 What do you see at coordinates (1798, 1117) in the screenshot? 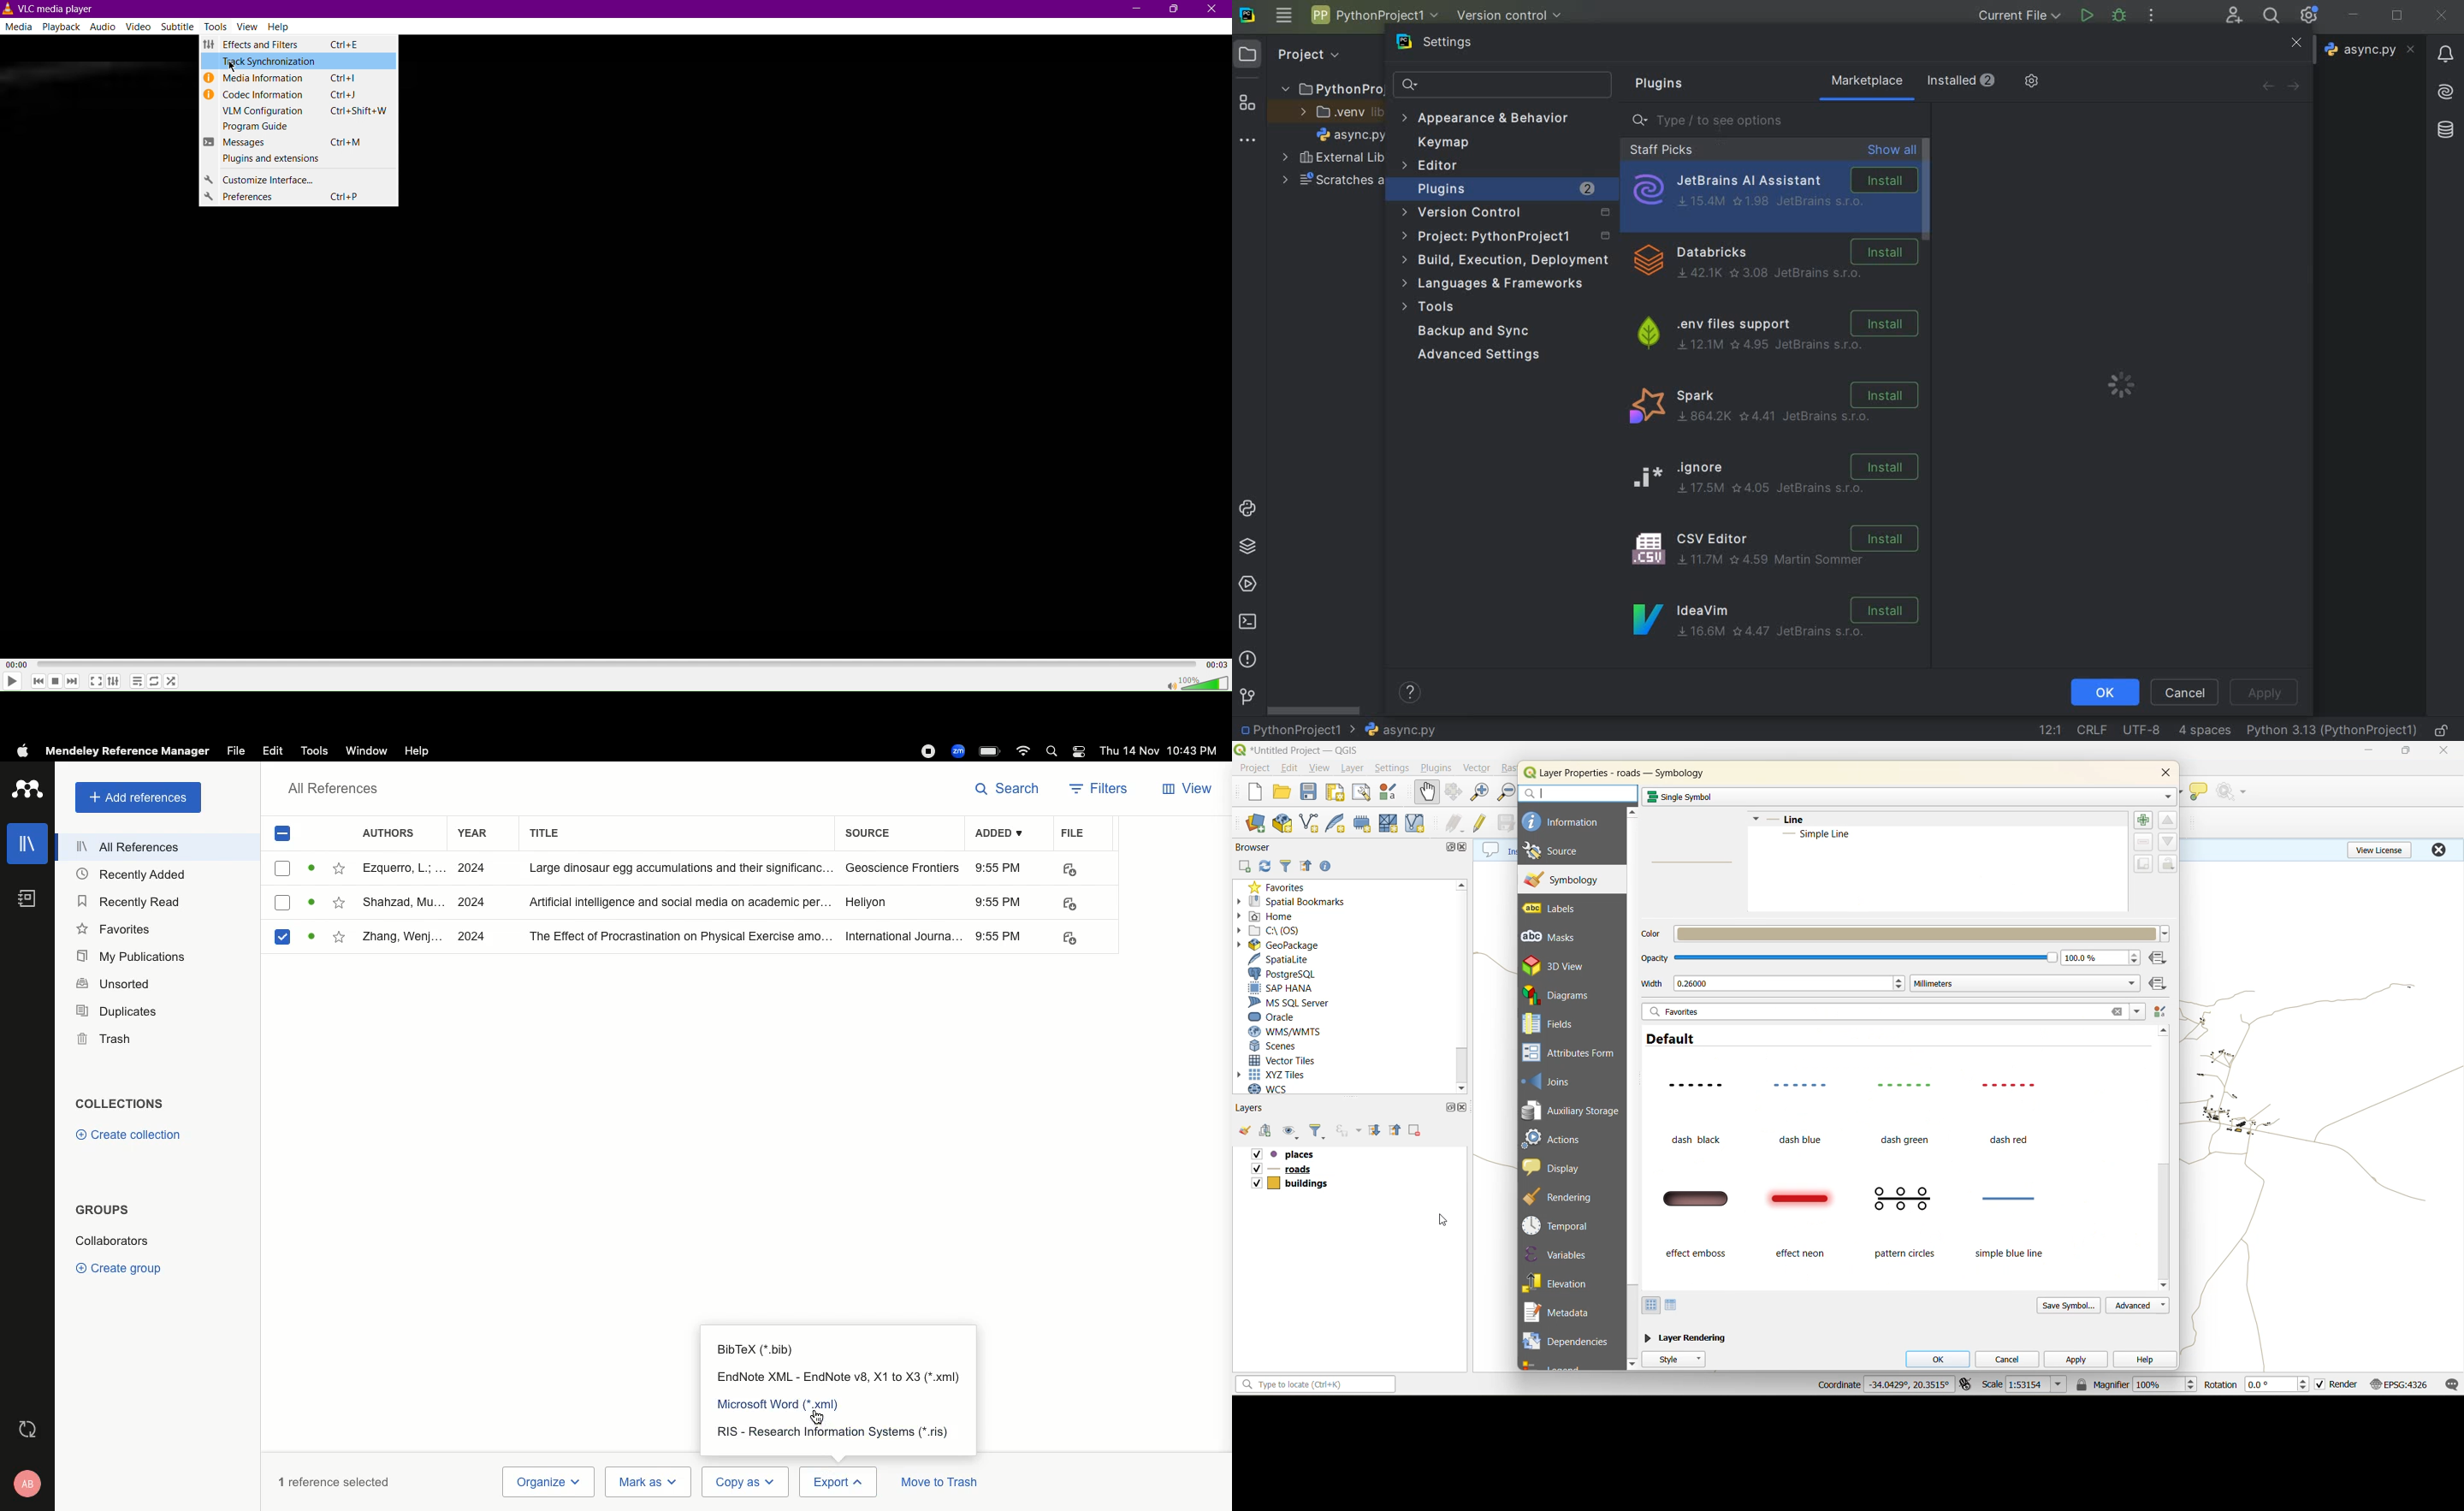
I see `dash blue` at bounding box center [1798, 1117].